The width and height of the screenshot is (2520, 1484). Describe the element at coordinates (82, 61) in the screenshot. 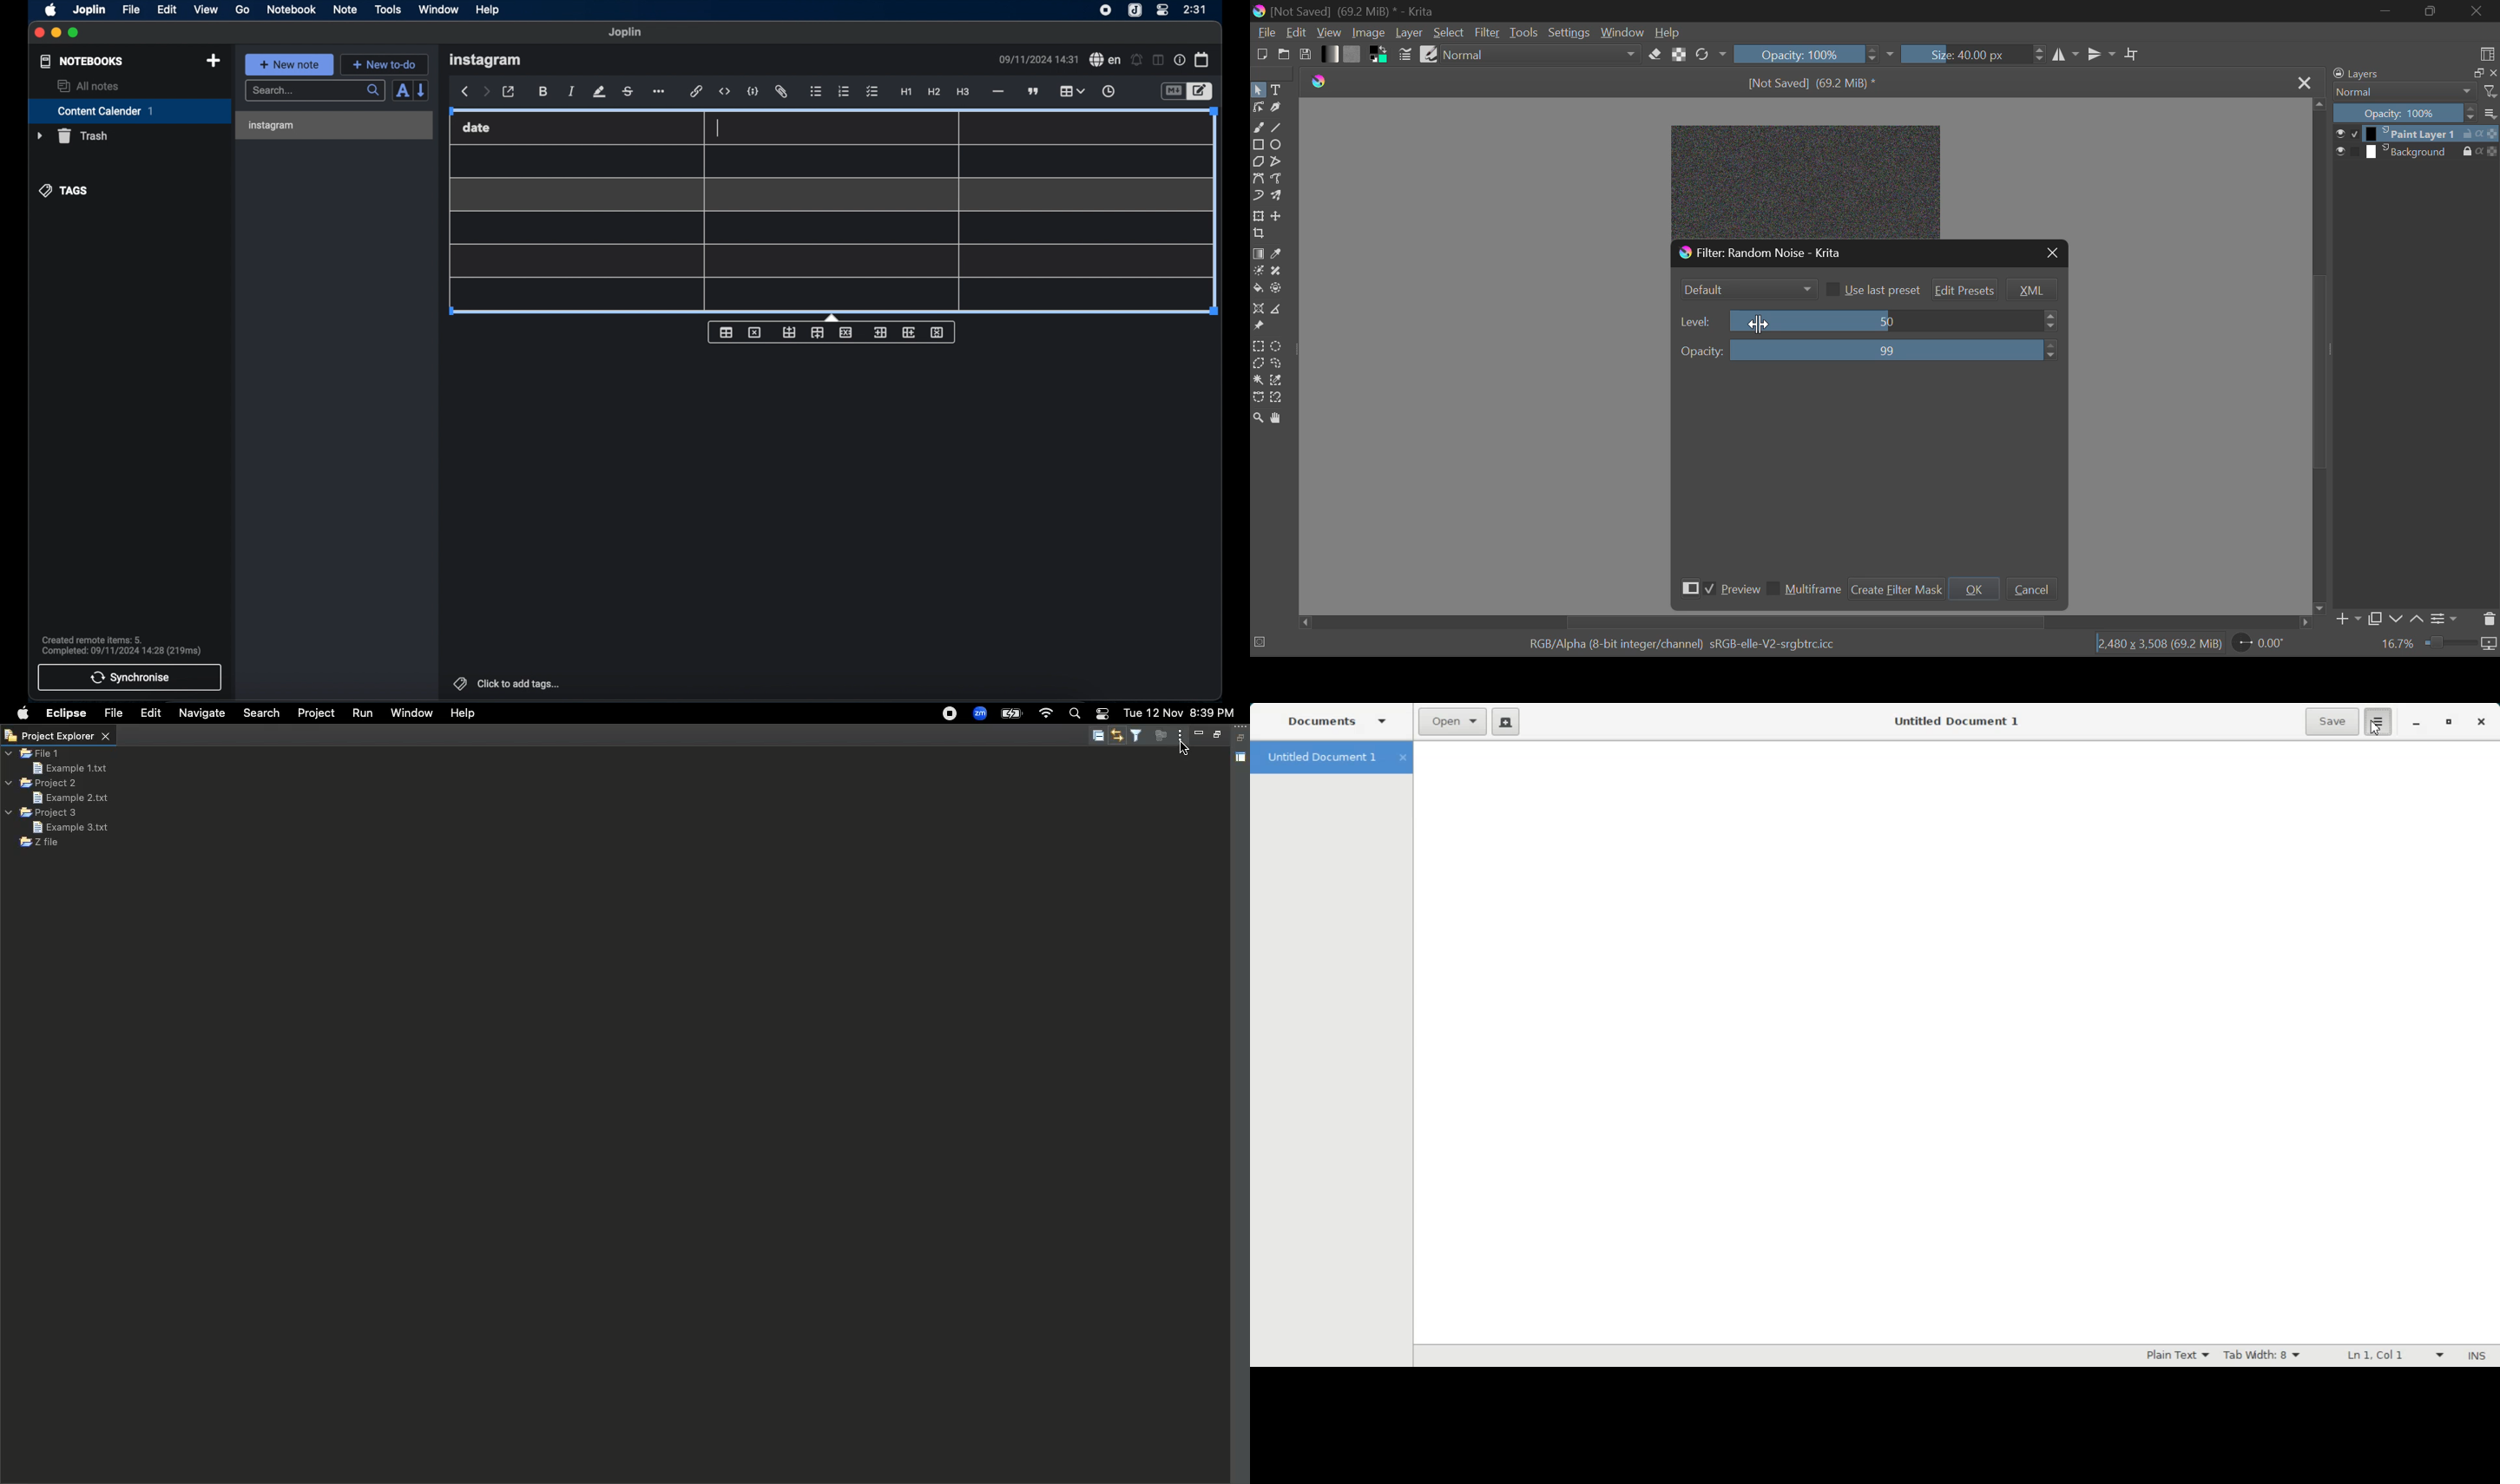

I see `notebooks` at that location.